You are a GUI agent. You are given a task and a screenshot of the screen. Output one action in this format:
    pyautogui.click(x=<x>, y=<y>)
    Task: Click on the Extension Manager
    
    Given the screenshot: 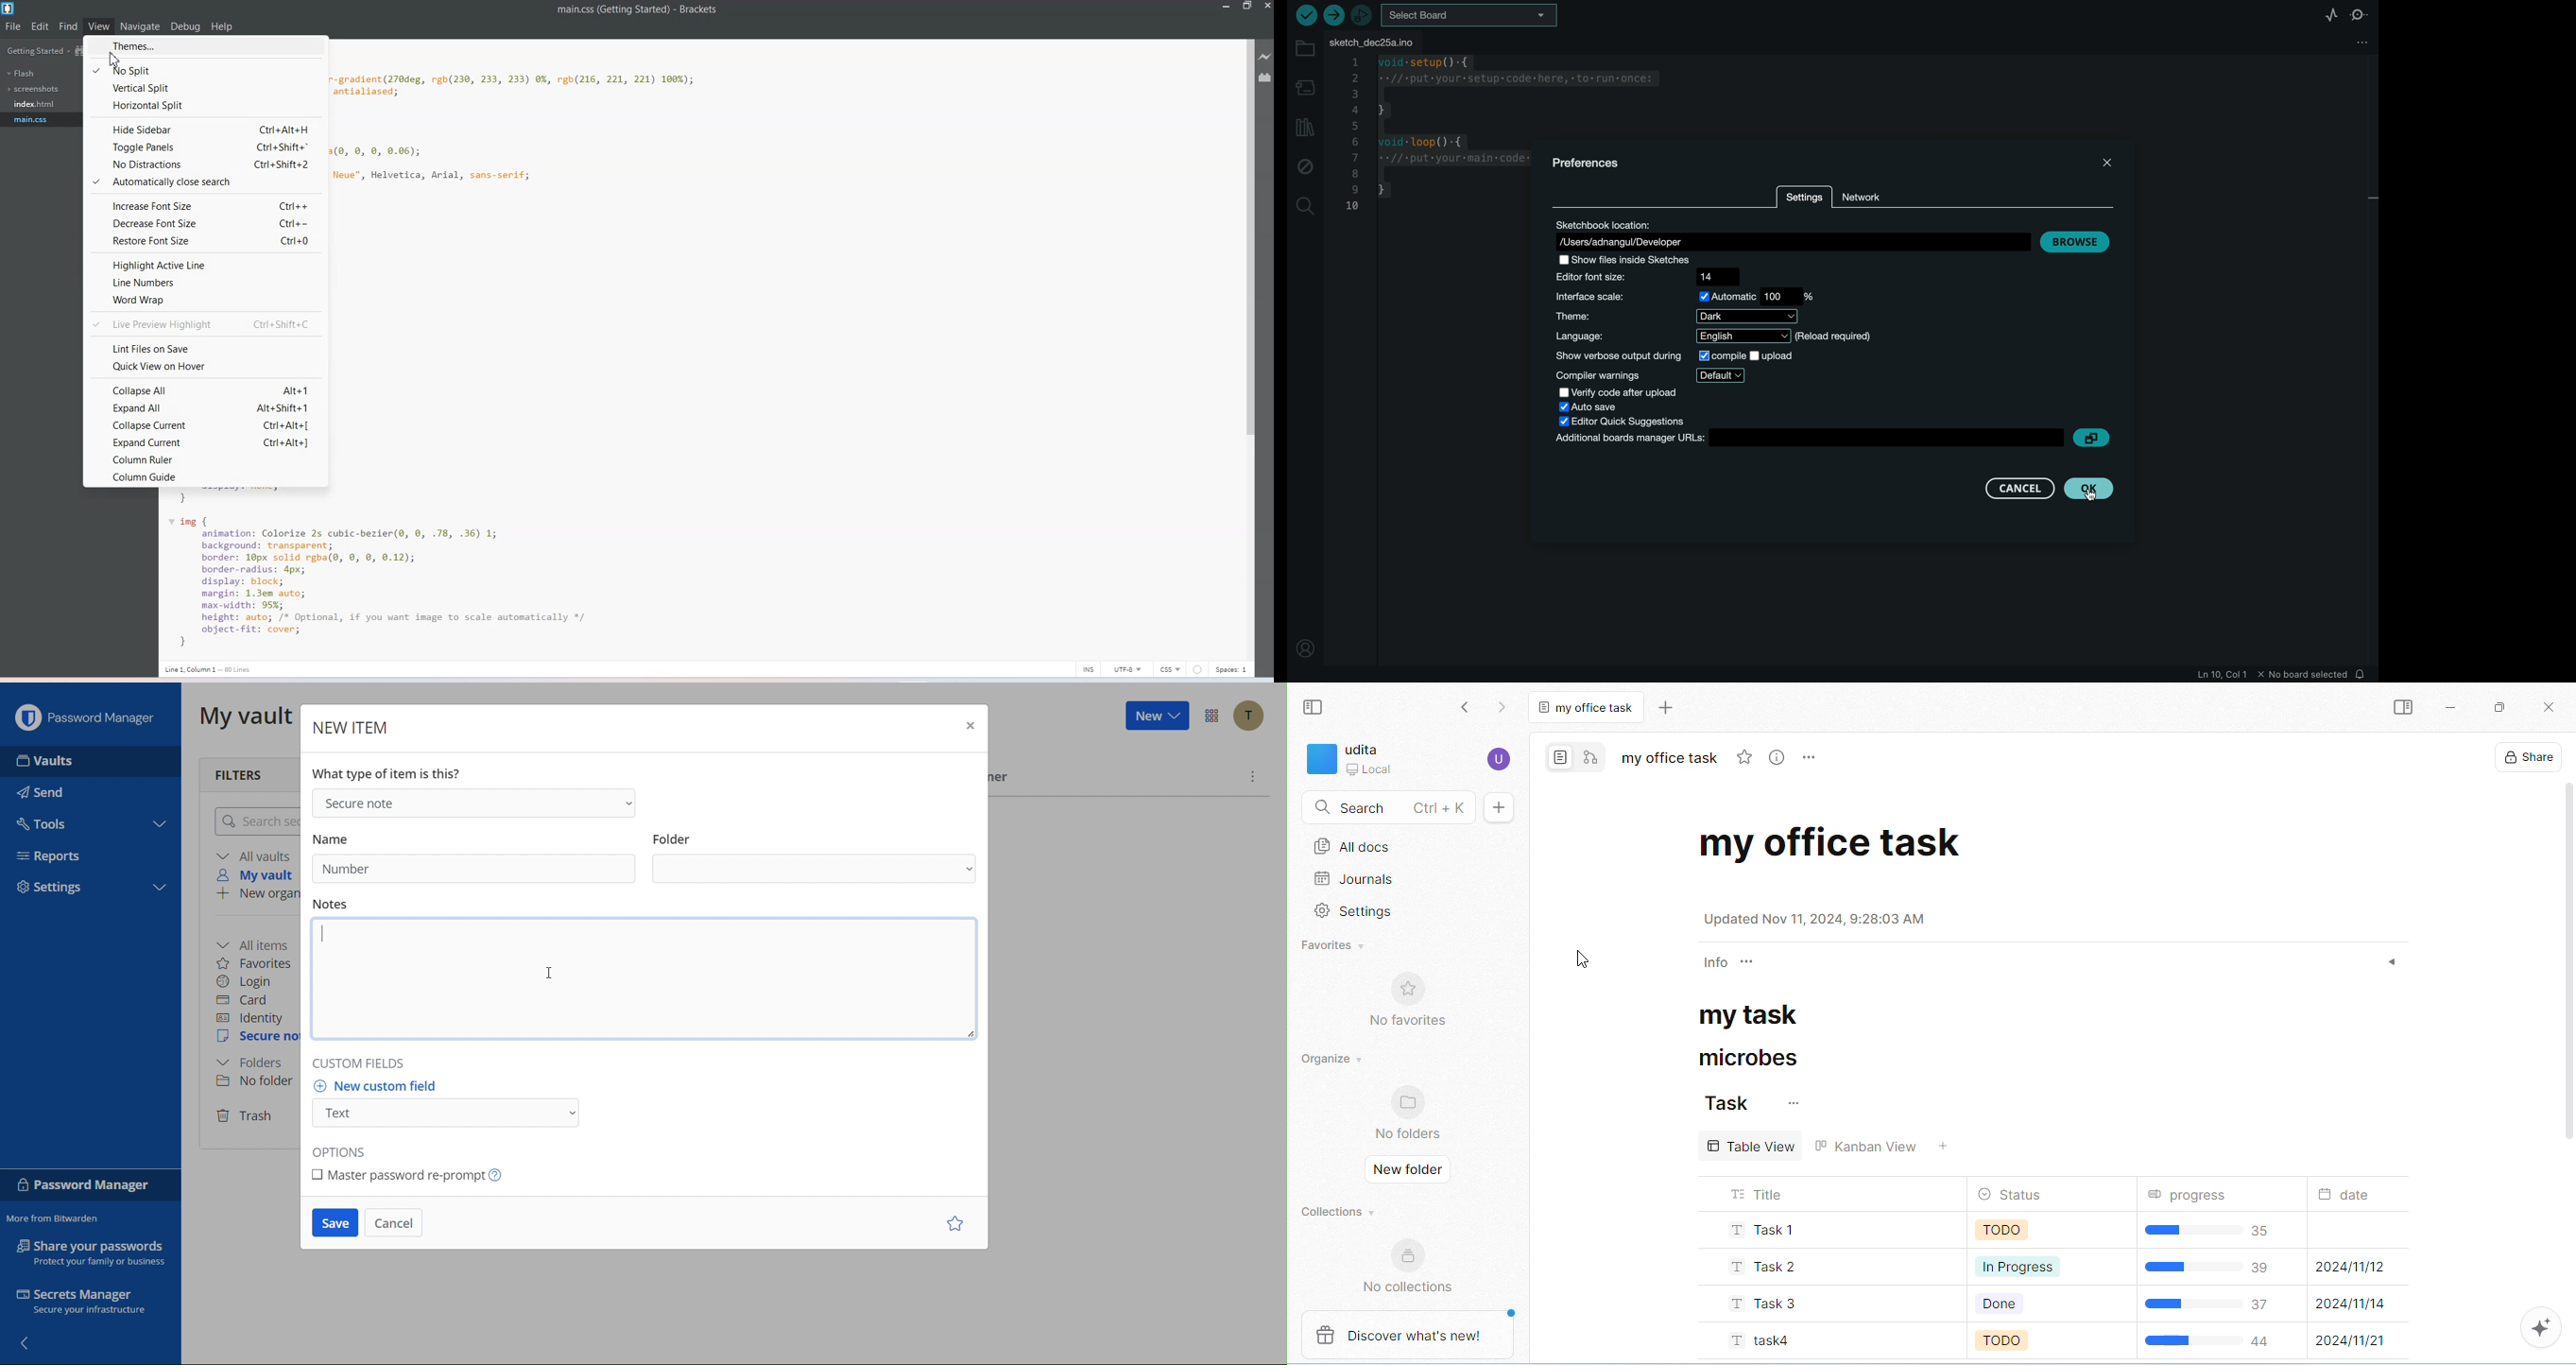 What is the action you would take?
    pyautogui.click(x=1266, y=77)
    